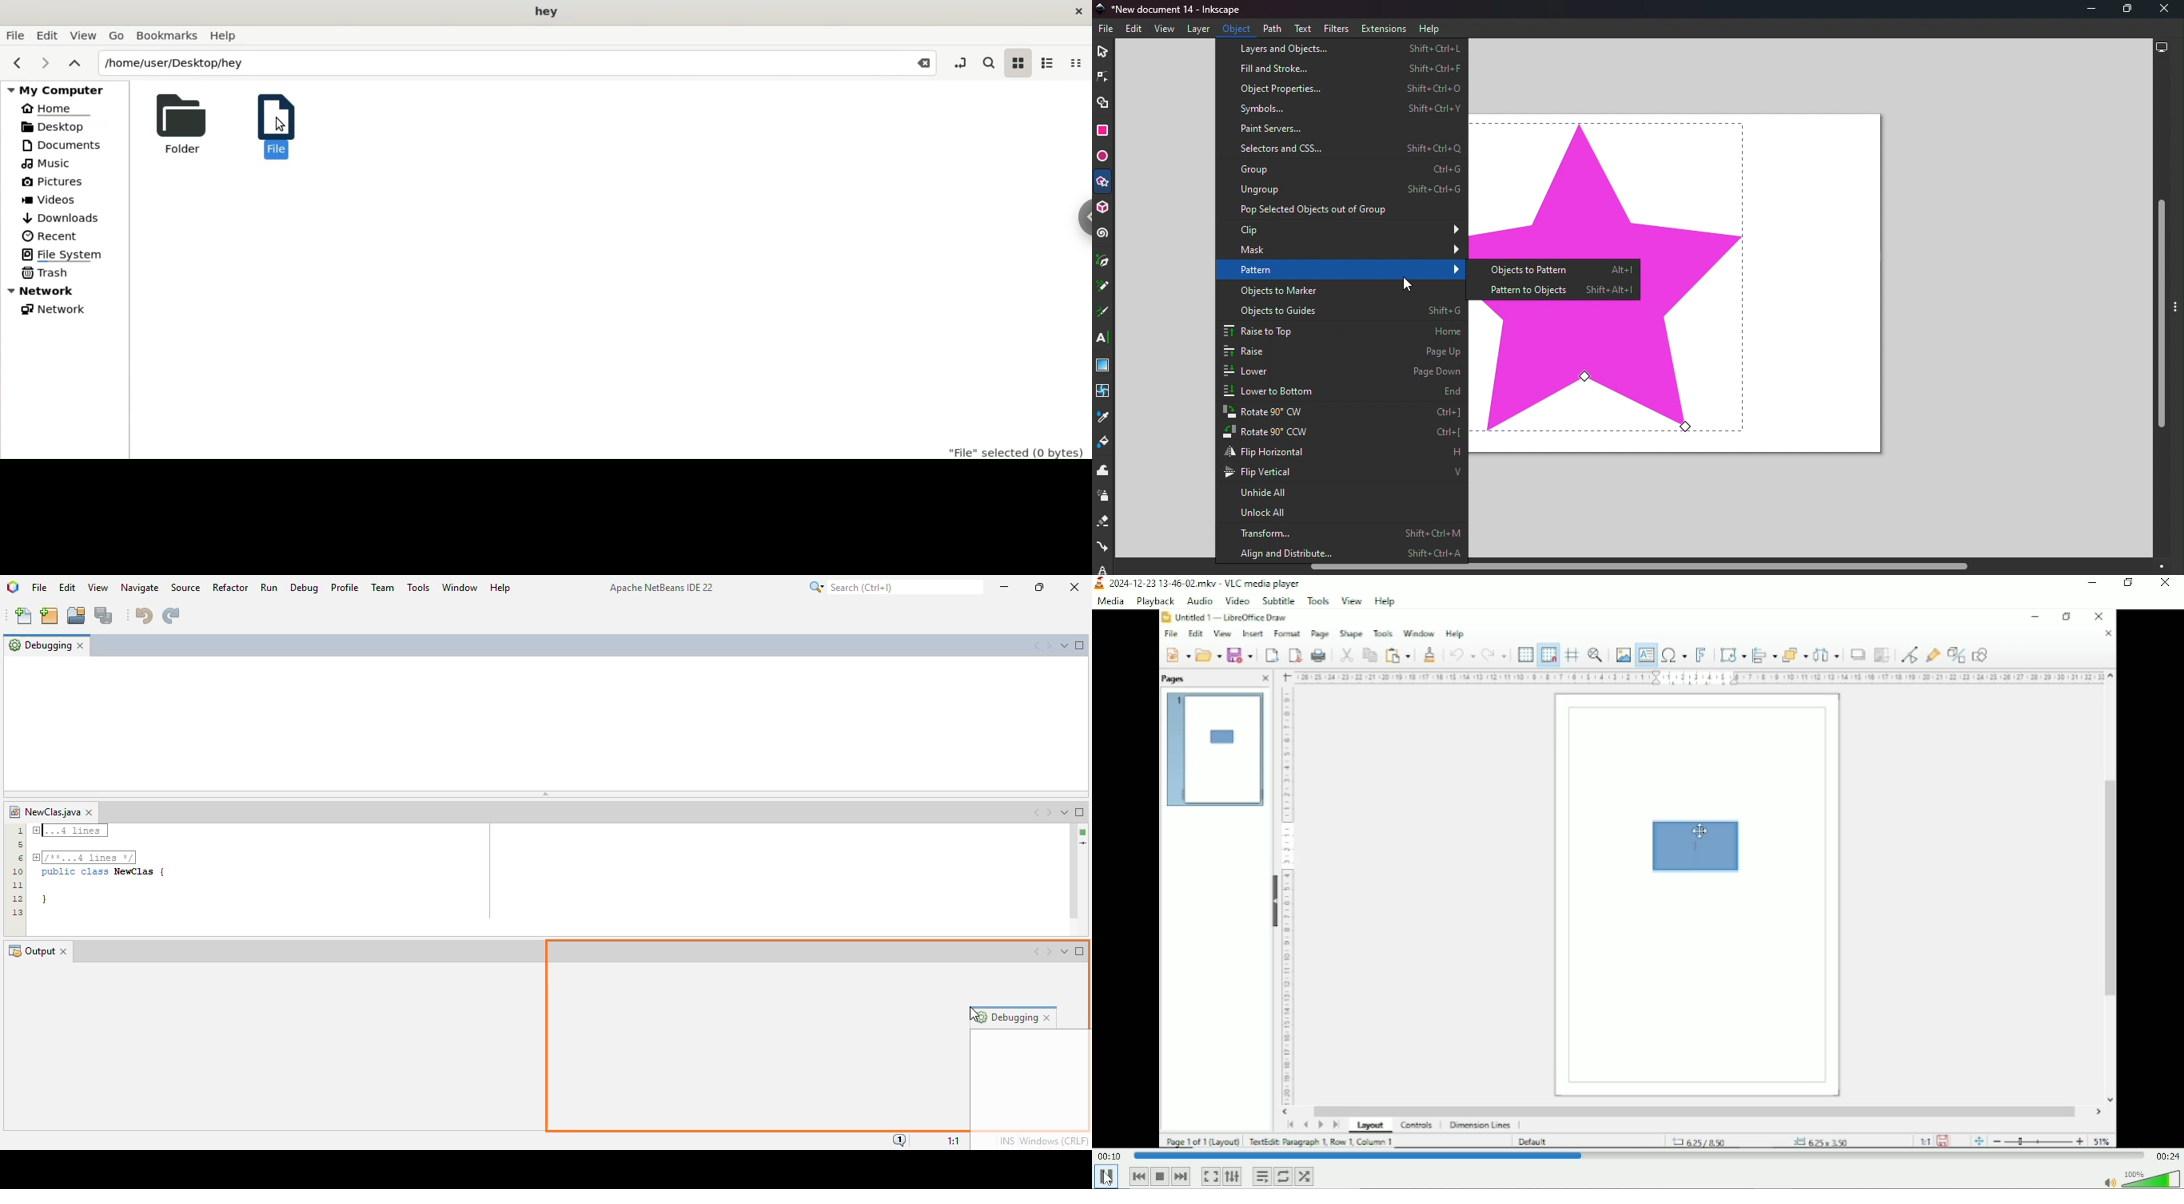 This screenshot has height=1204, width=2184. What do you see at coordinates (58, 217) in the screenshot?
I see `Downloads` at bounding box center [58, 217].